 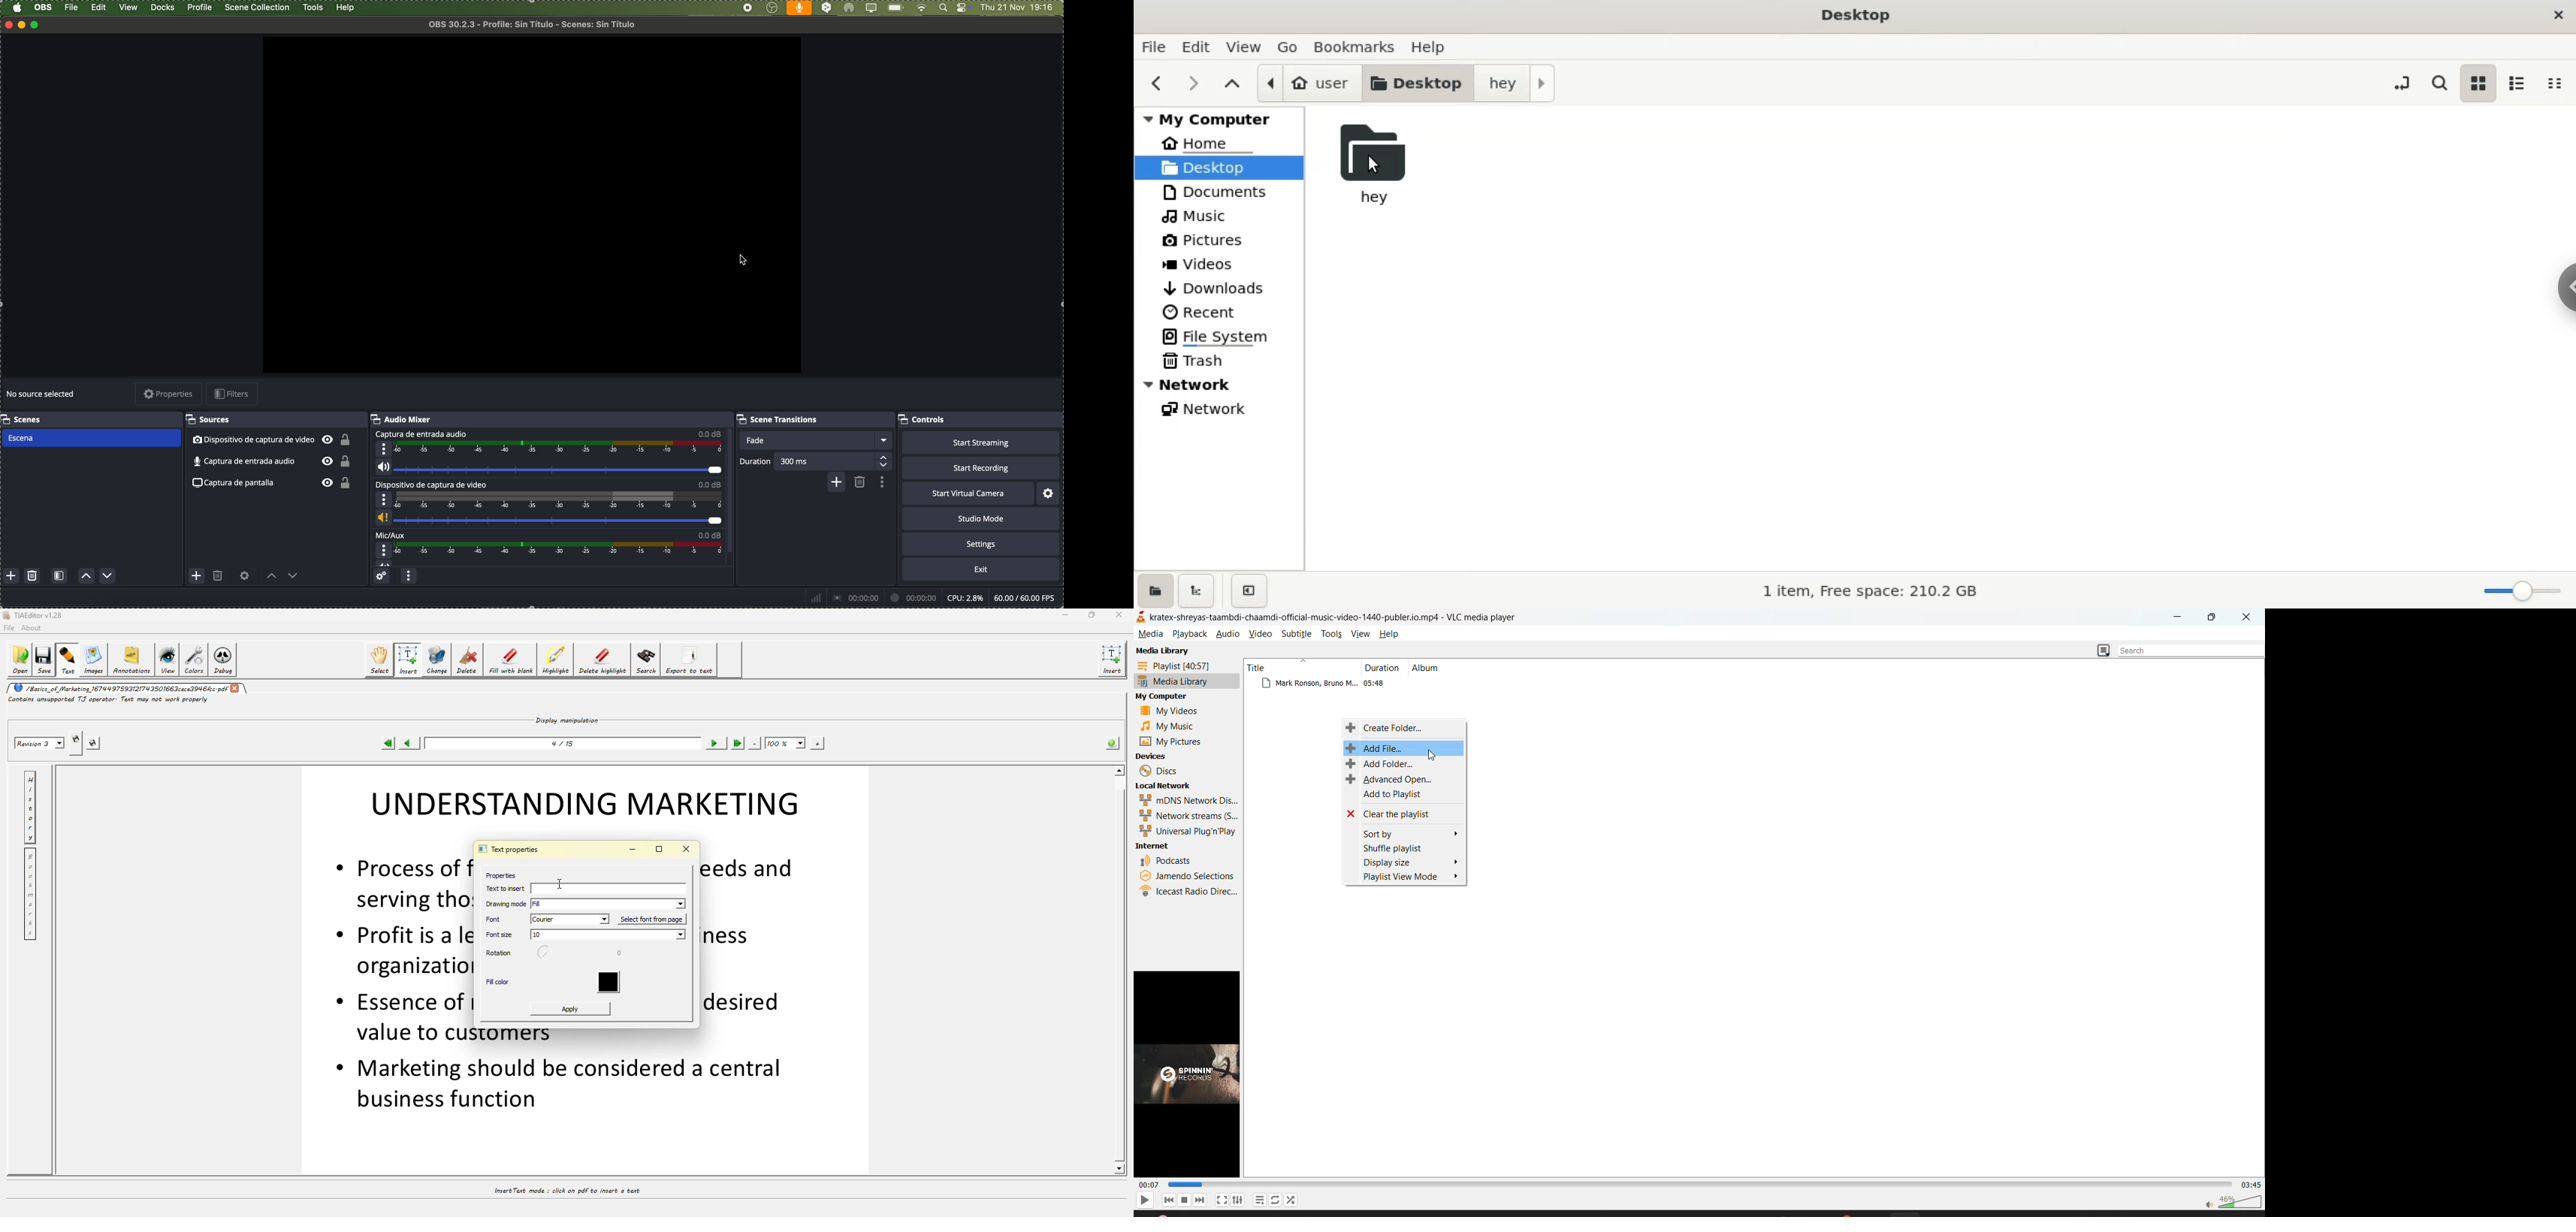 I want to click on OBS, so click(x=44, y=7).